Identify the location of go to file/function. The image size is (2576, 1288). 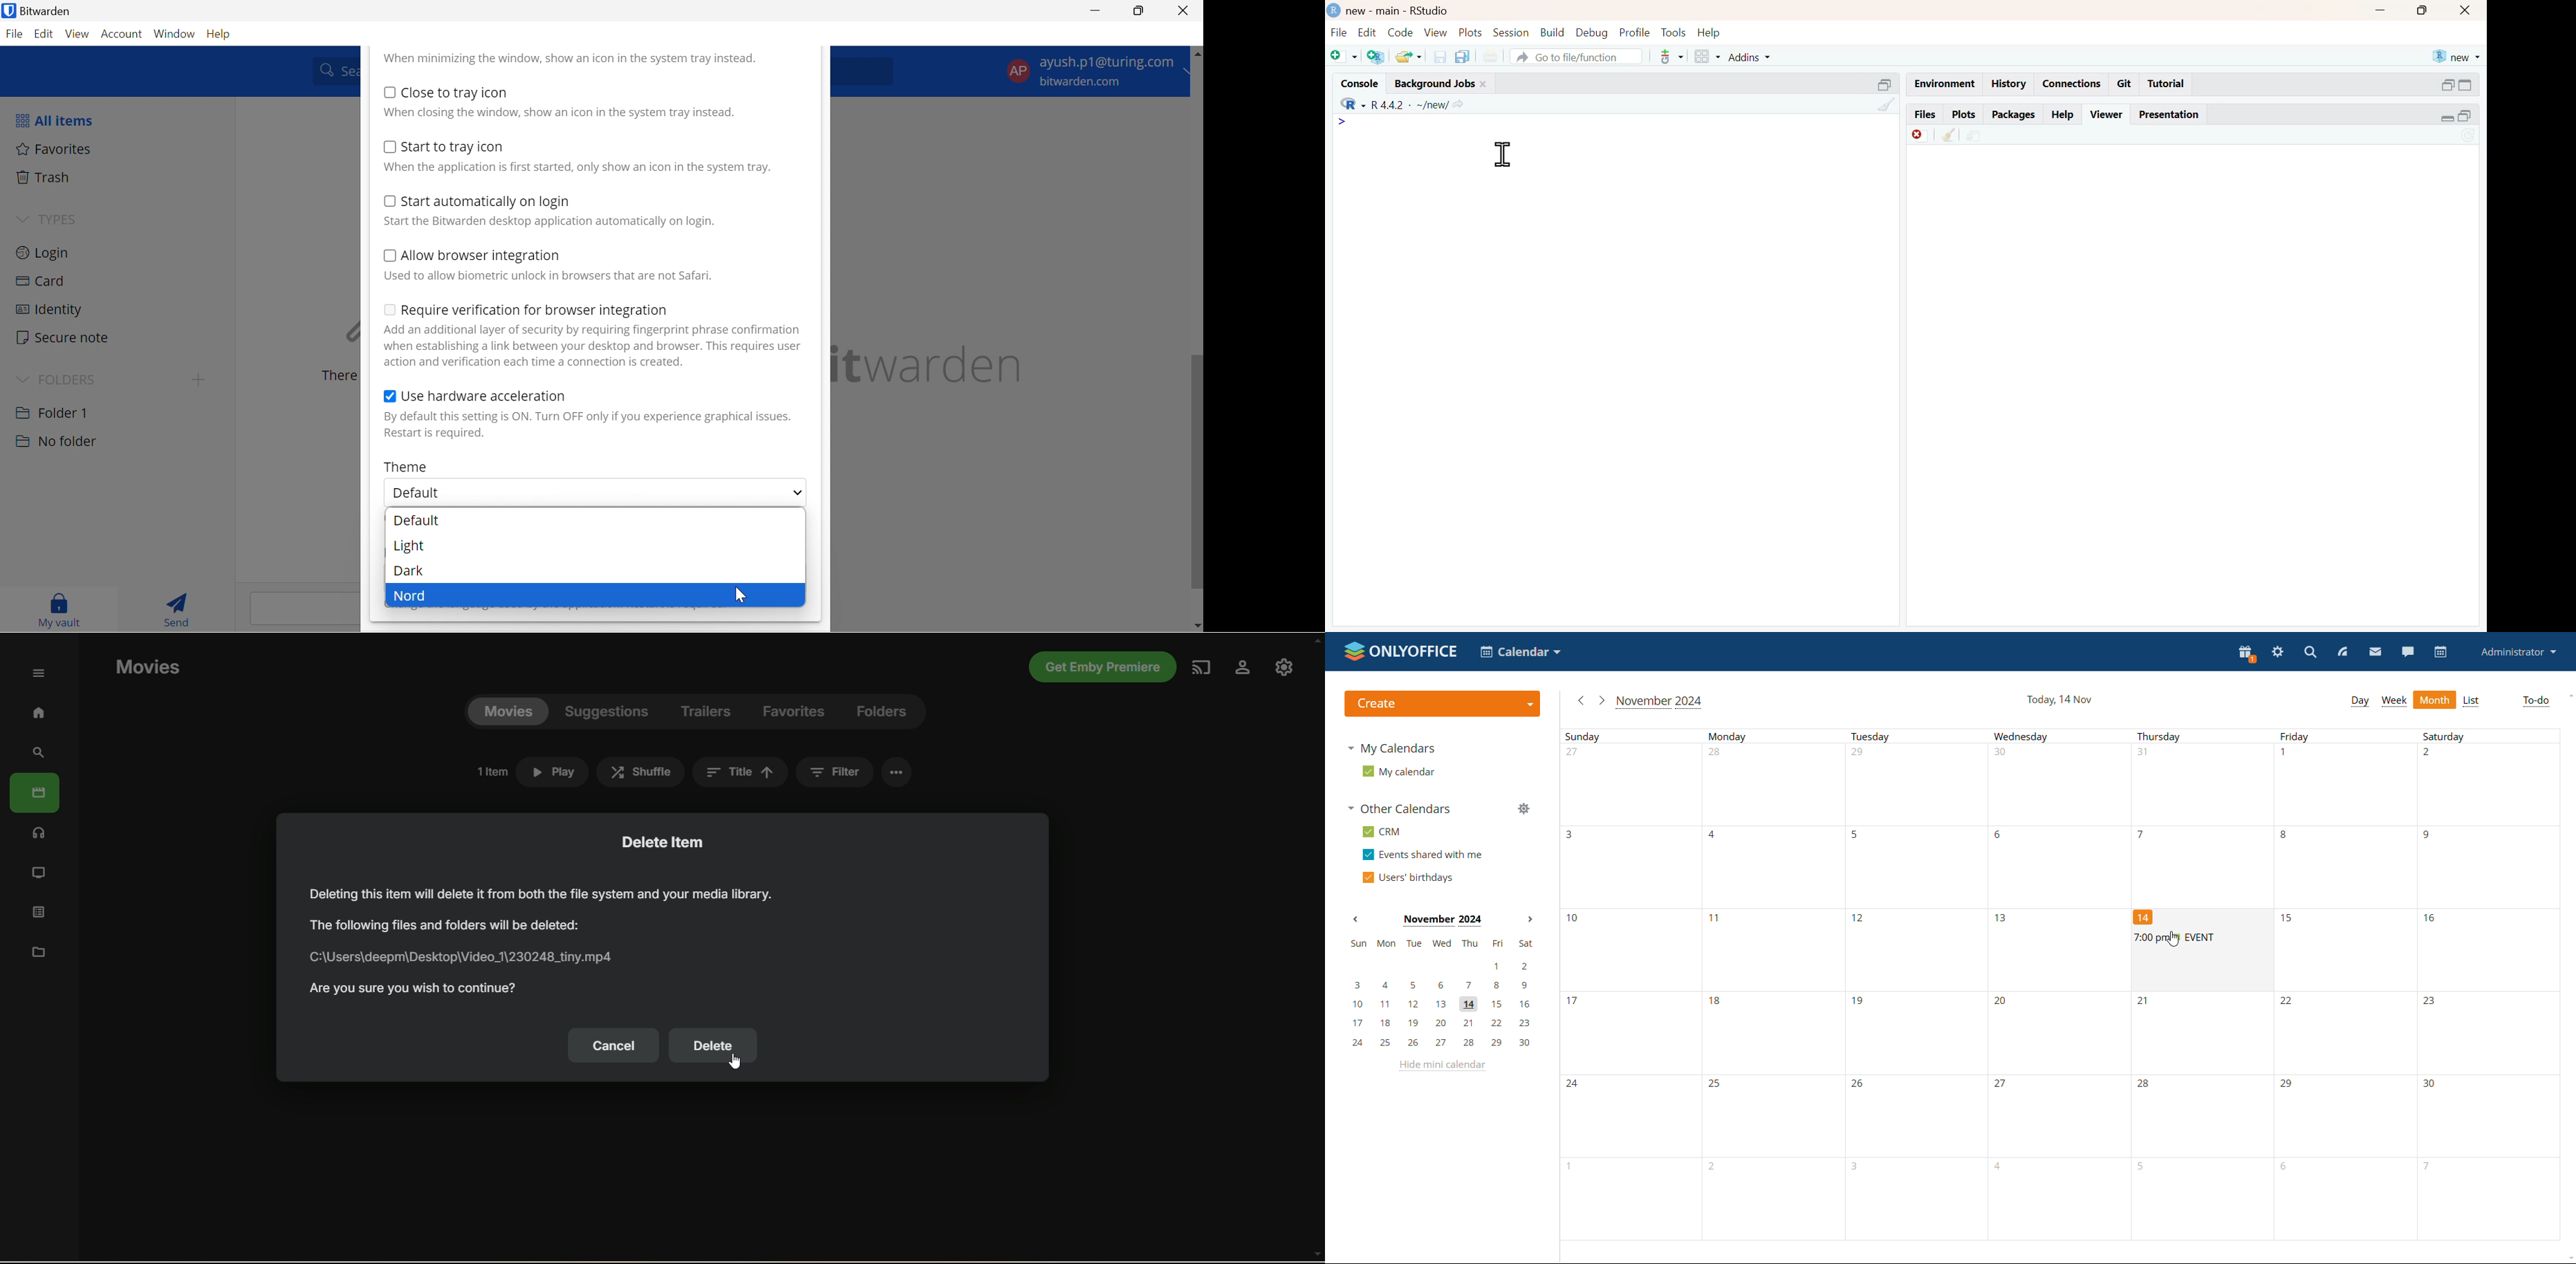
(1577, 56).